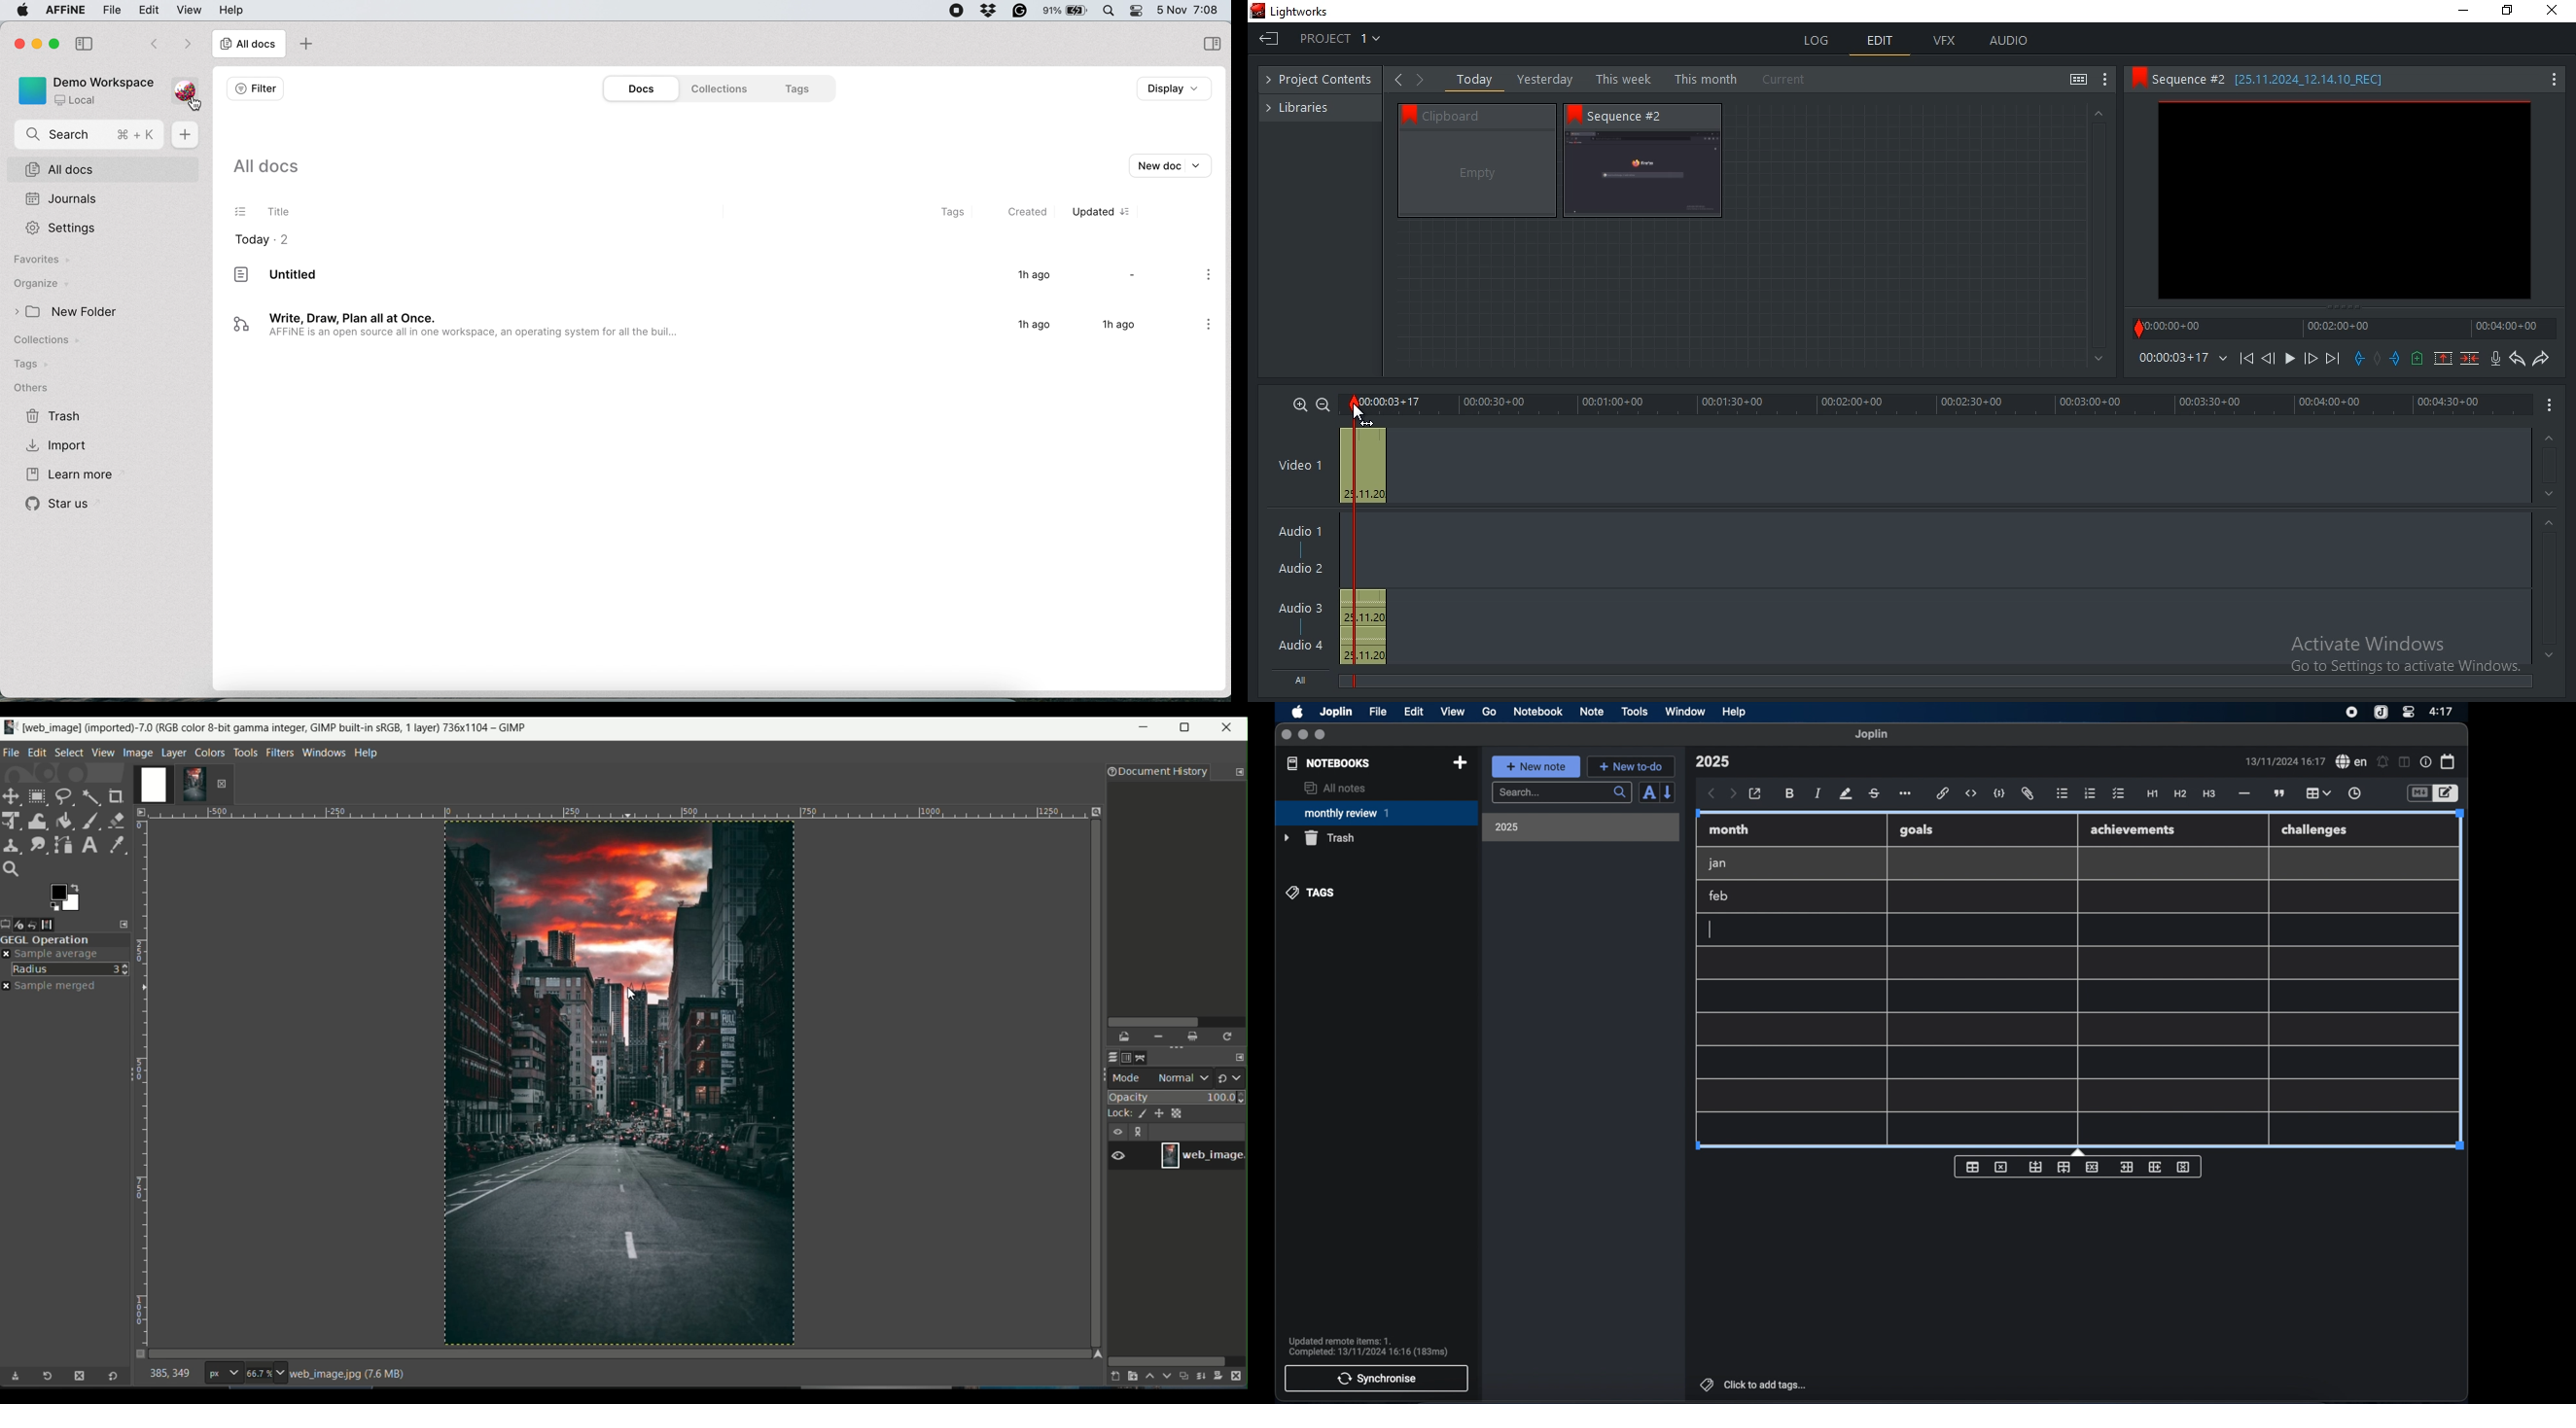 The height and width of the screenshot is (1428, 2576). What do you see at coordinates (64, 844) in the screenshot?
I see `path tool` at bounding box center [64, 844].